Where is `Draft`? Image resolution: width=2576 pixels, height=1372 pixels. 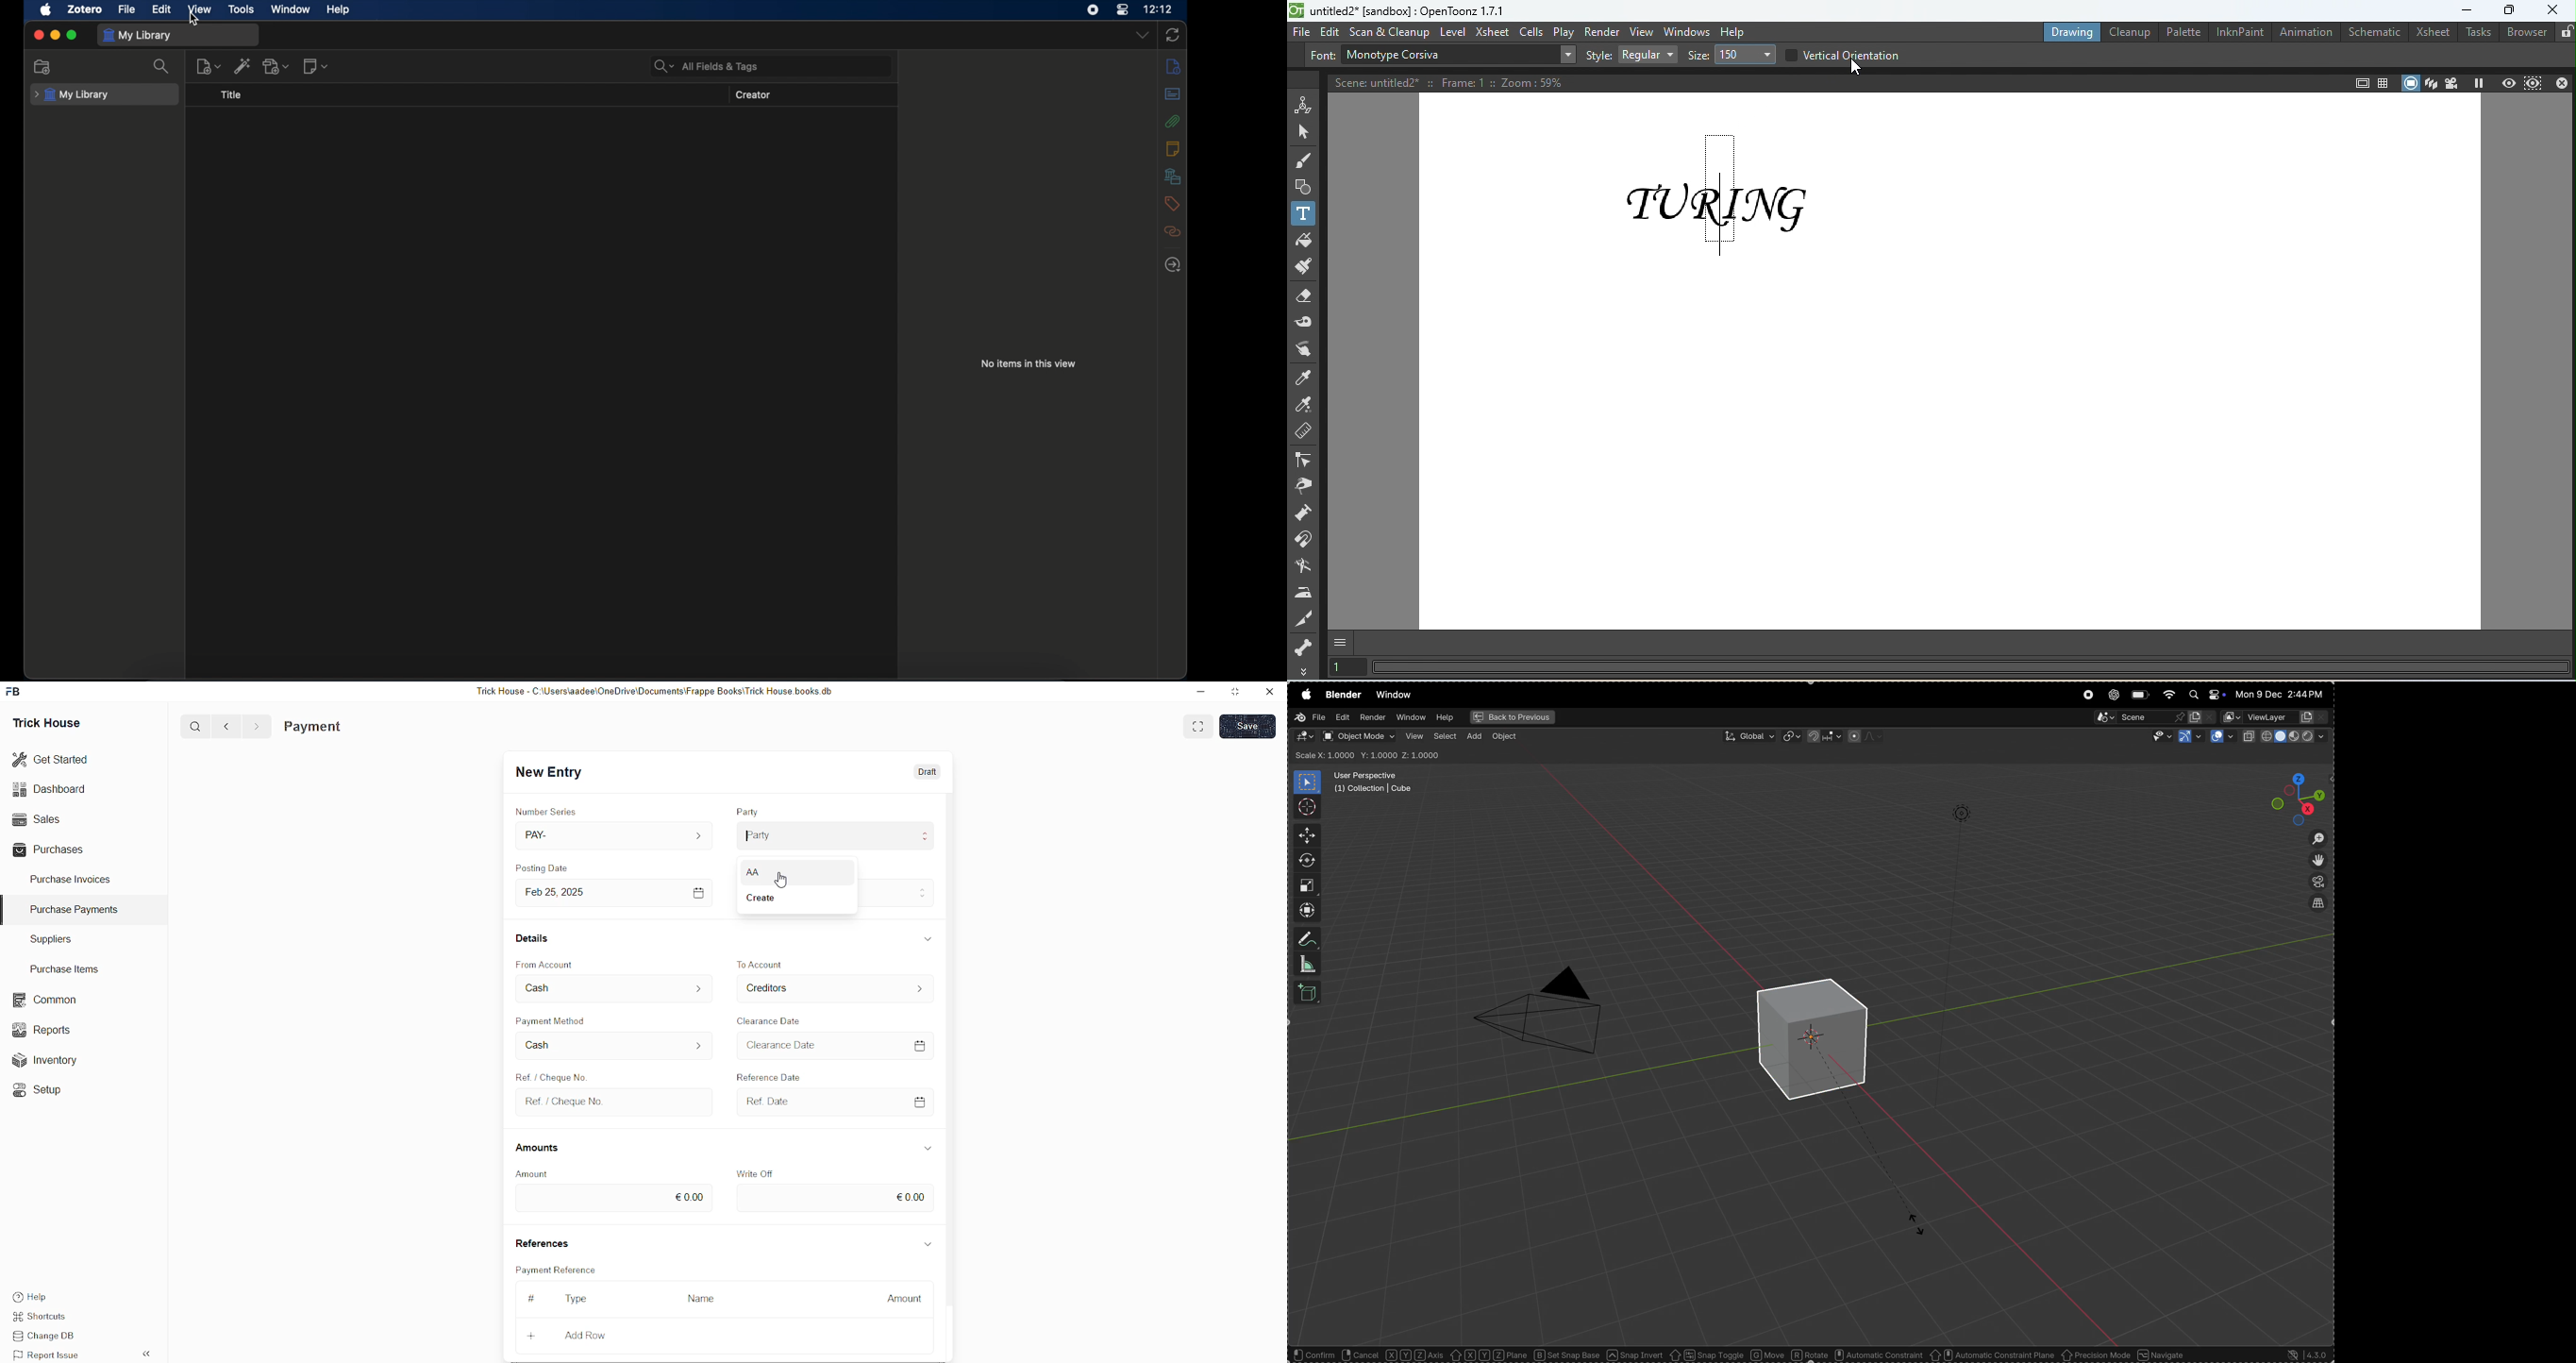
Draft is located at coordinates (929, 773).